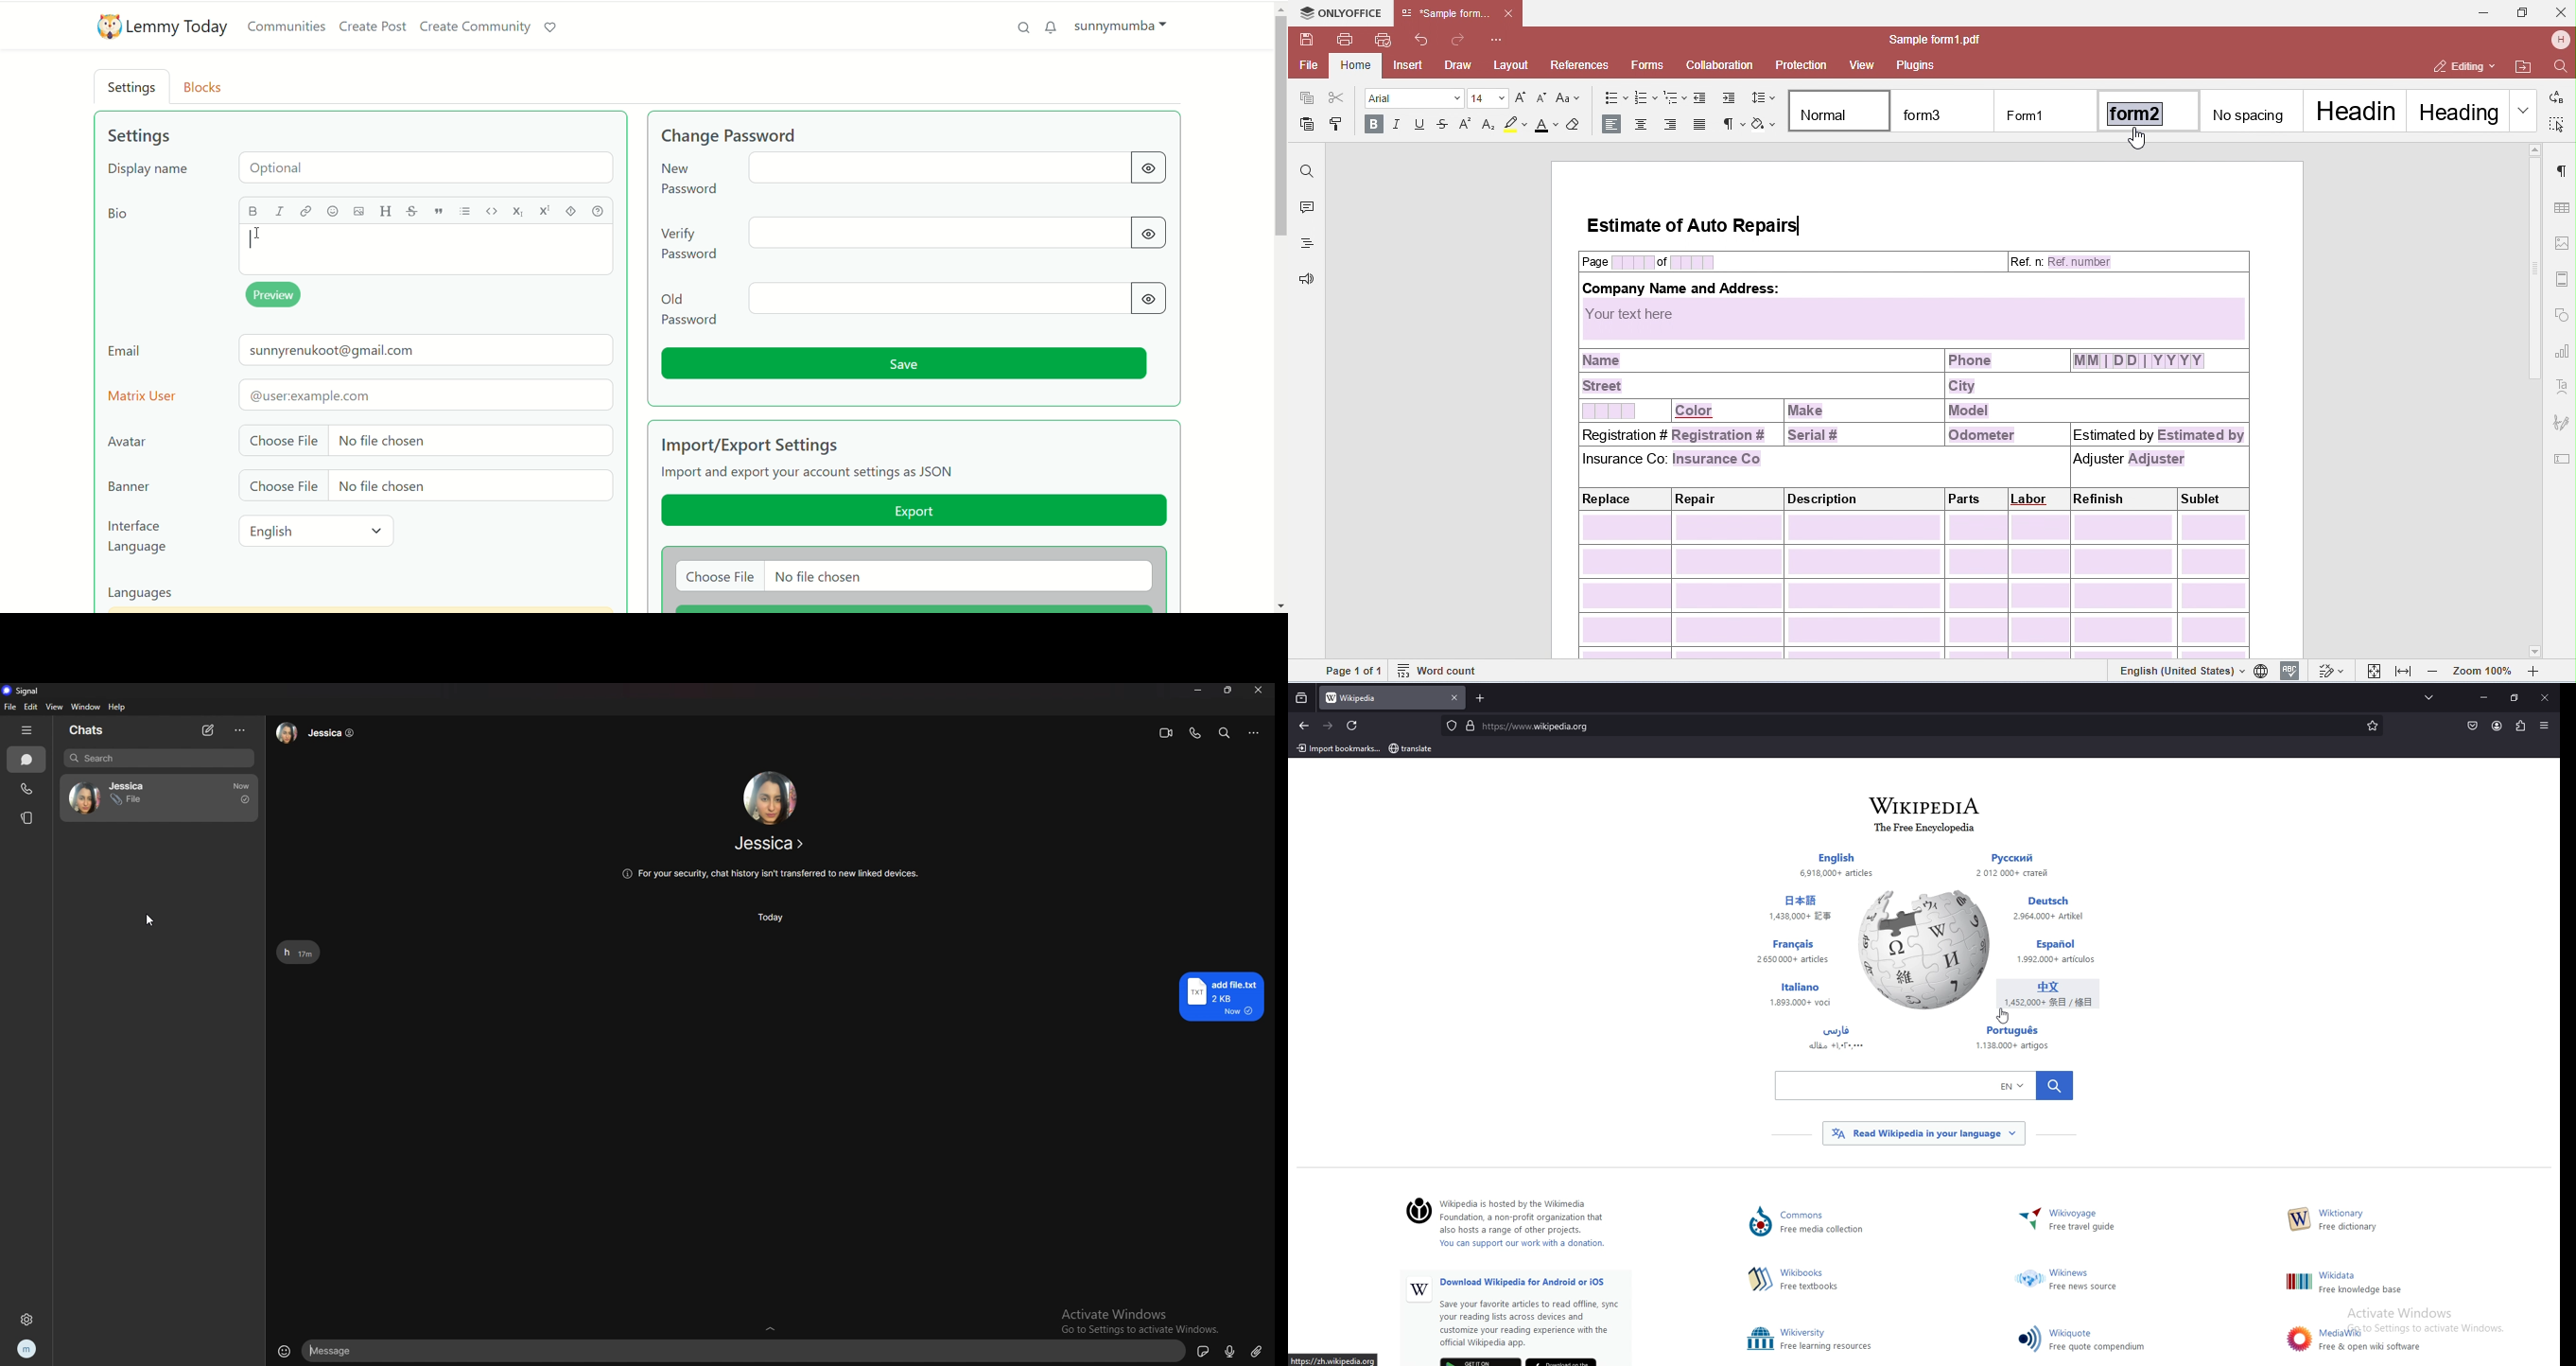 This screenshot has width=2576, height=1372. What do you see at coordinates (23, 690) in the screenshot?
I see `signal` at bounding box center [23, 690].